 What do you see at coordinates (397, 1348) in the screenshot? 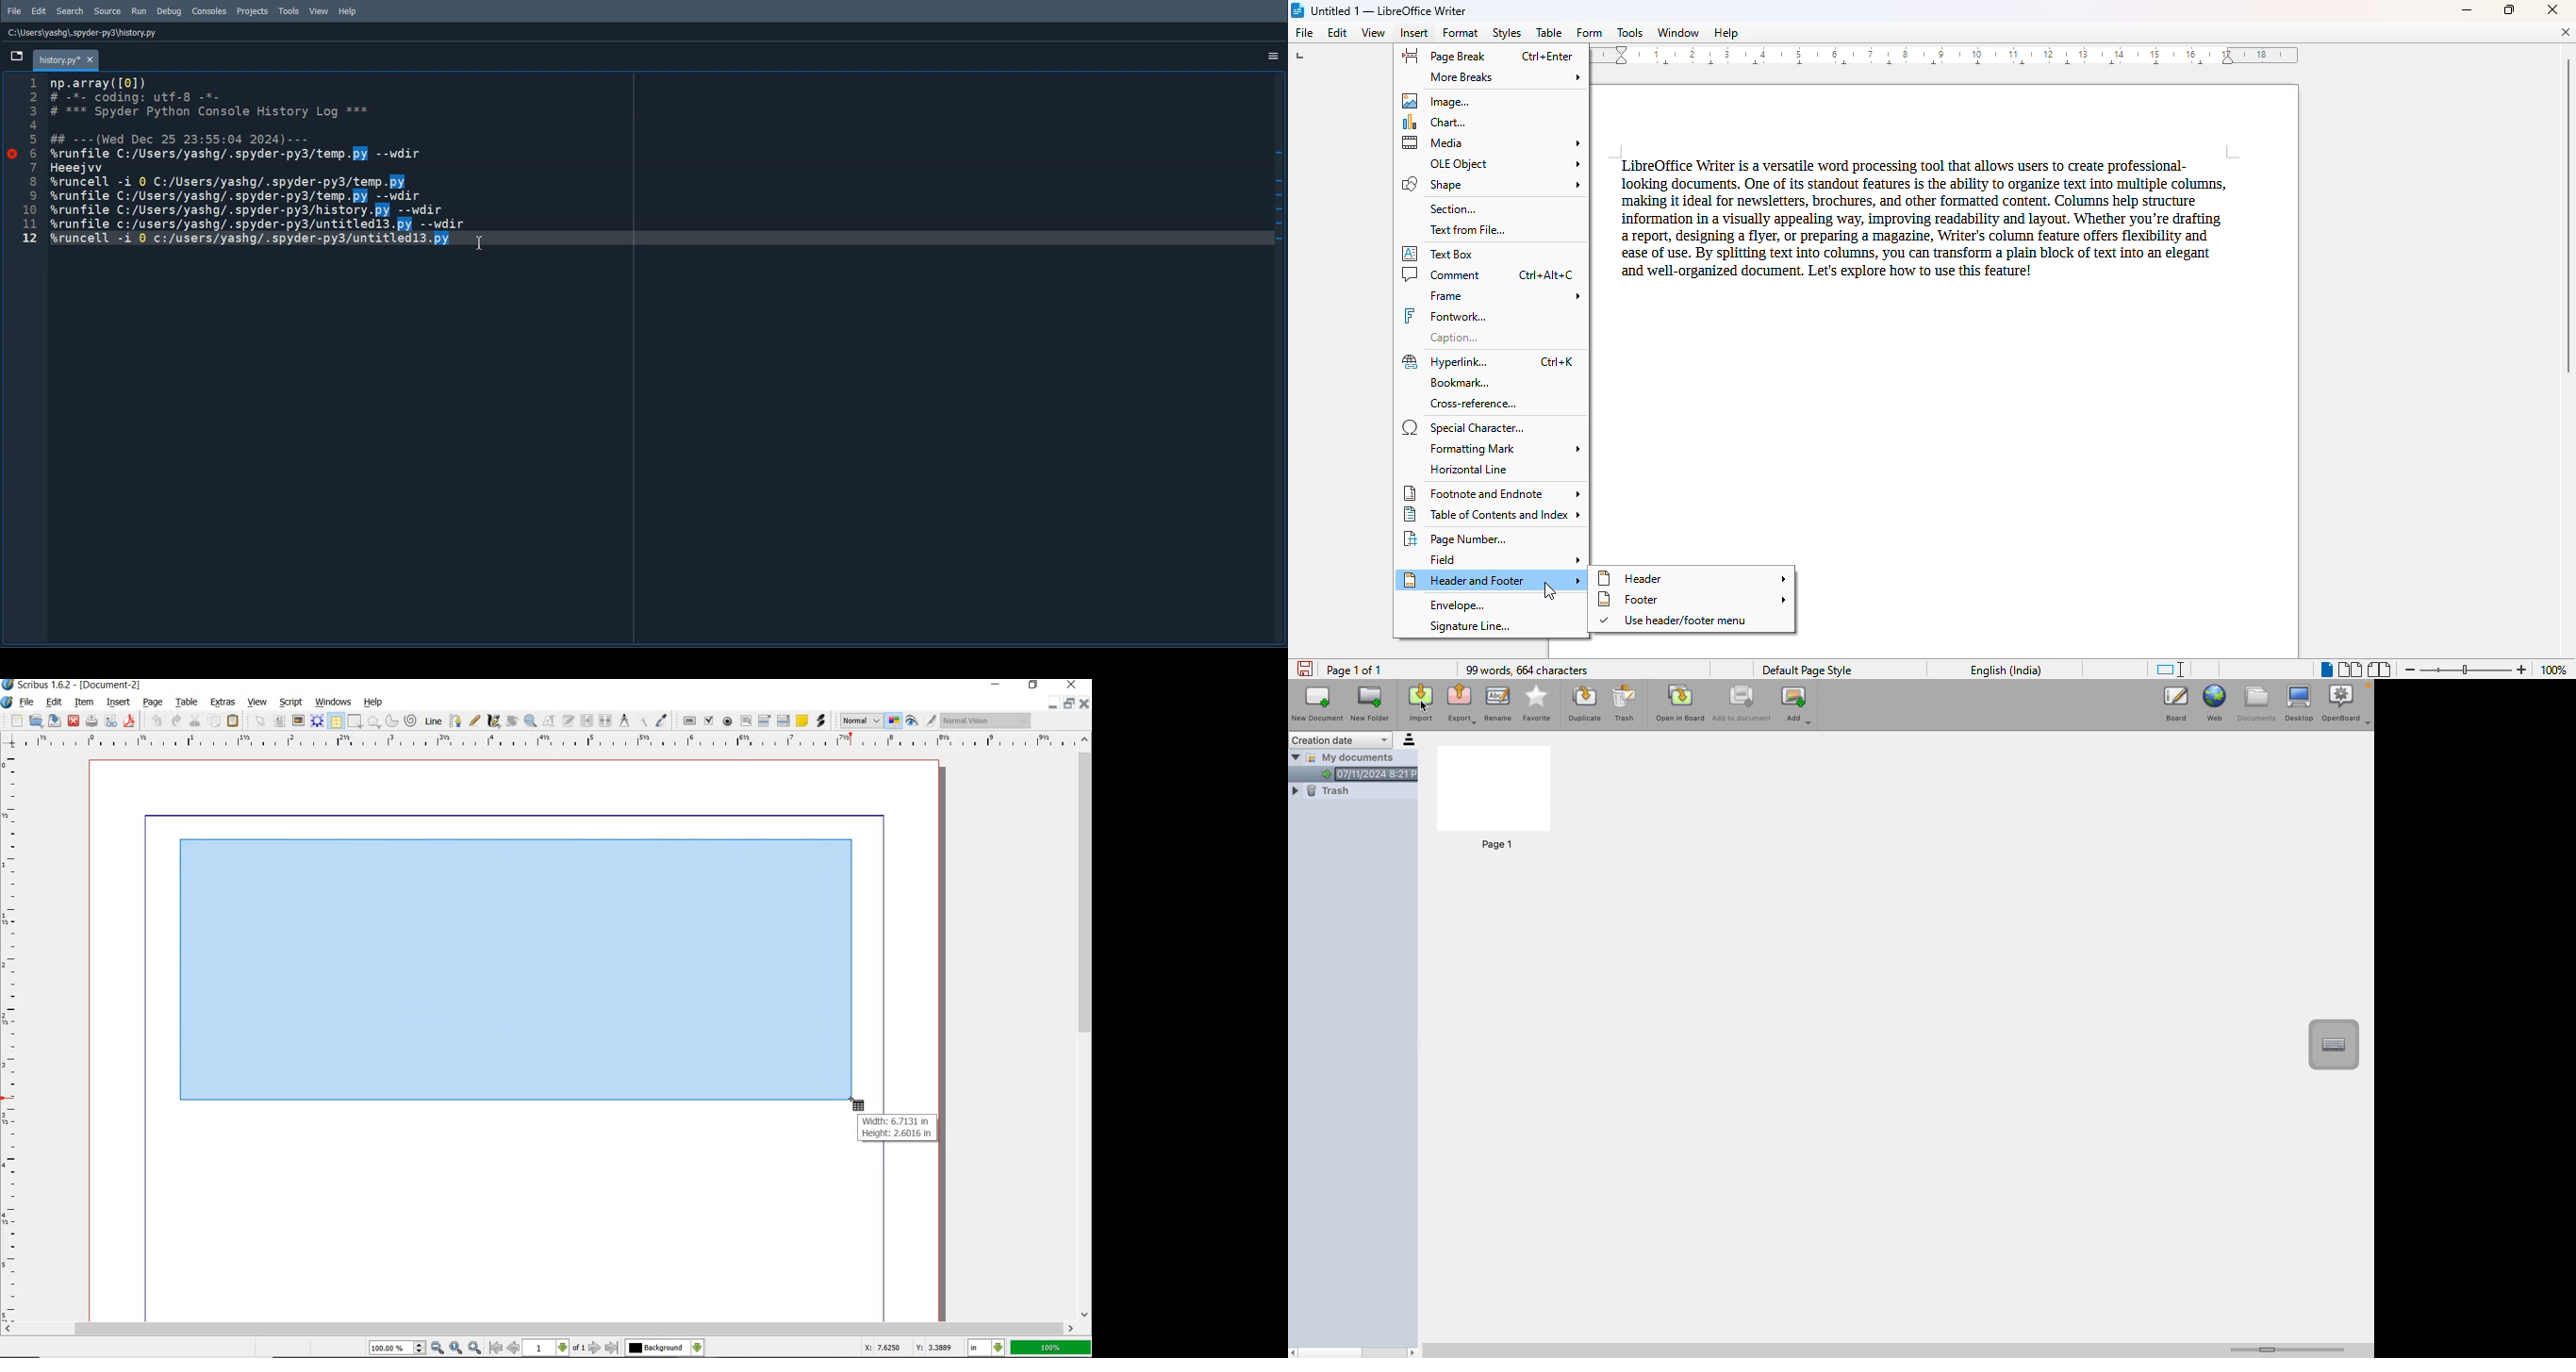
I see `select current zoom level` at bounding box center [397, 1348].